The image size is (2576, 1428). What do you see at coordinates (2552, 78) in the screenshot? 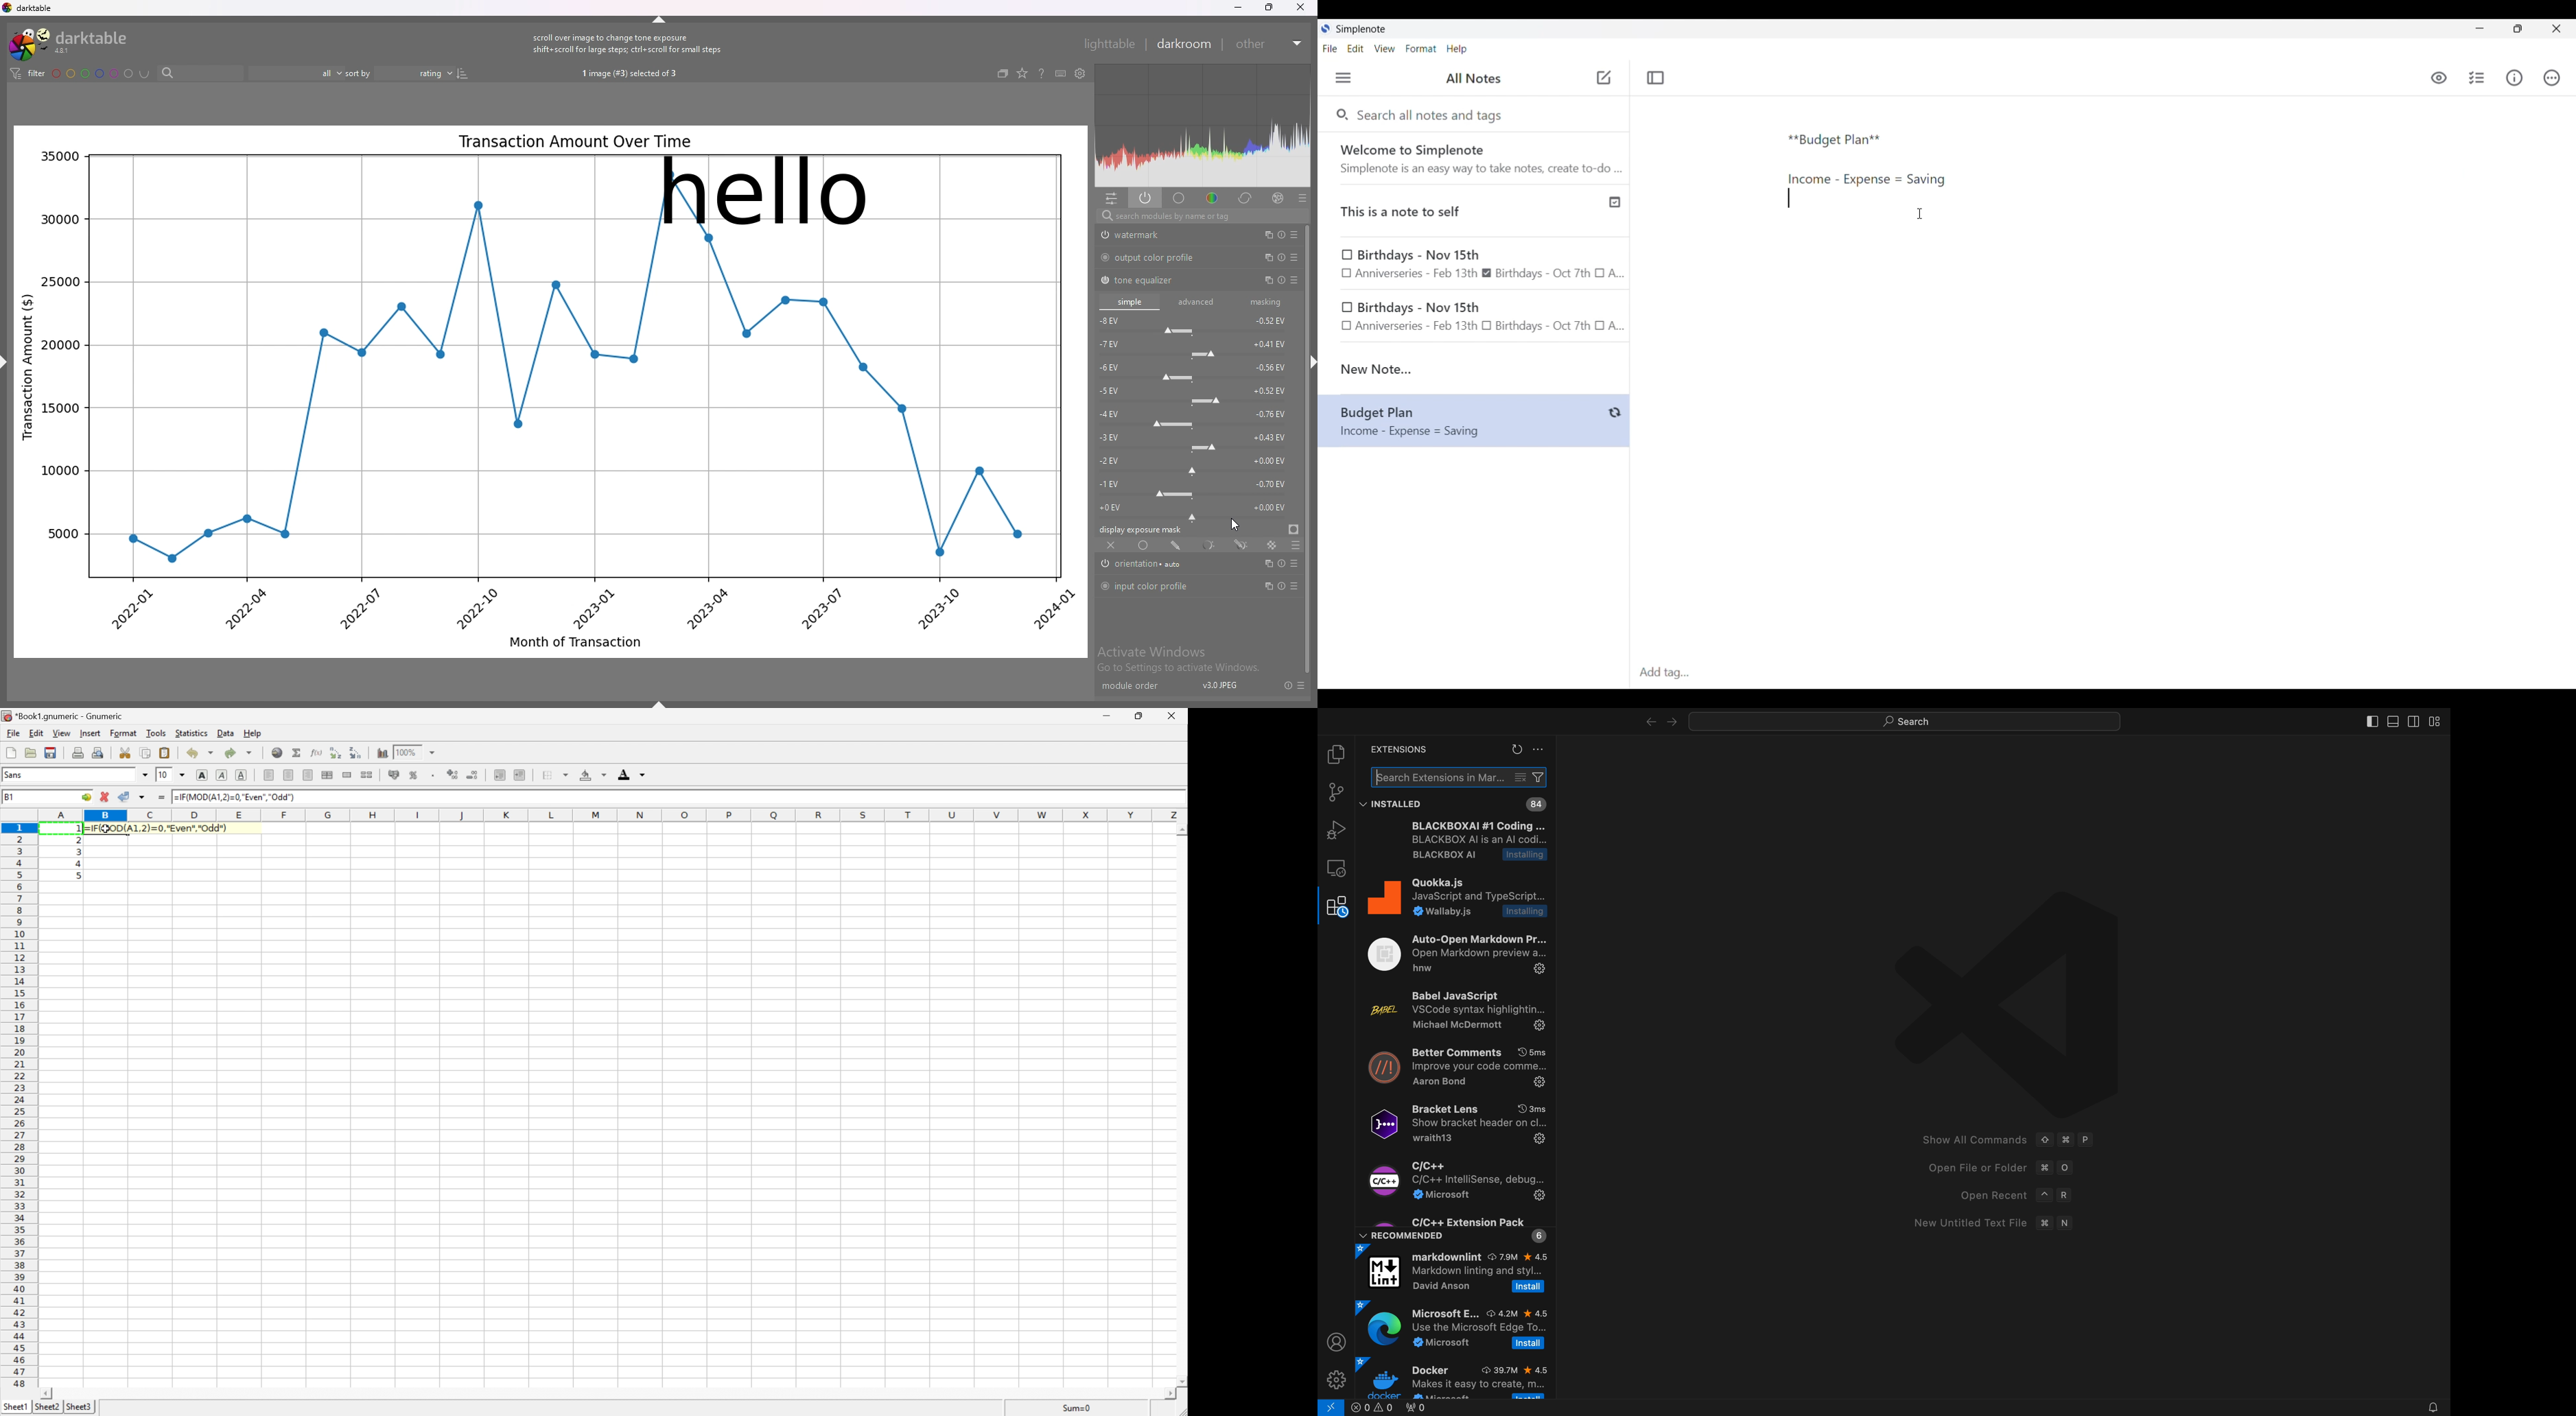
I see `Actions` at bounding box center [2552, 78].